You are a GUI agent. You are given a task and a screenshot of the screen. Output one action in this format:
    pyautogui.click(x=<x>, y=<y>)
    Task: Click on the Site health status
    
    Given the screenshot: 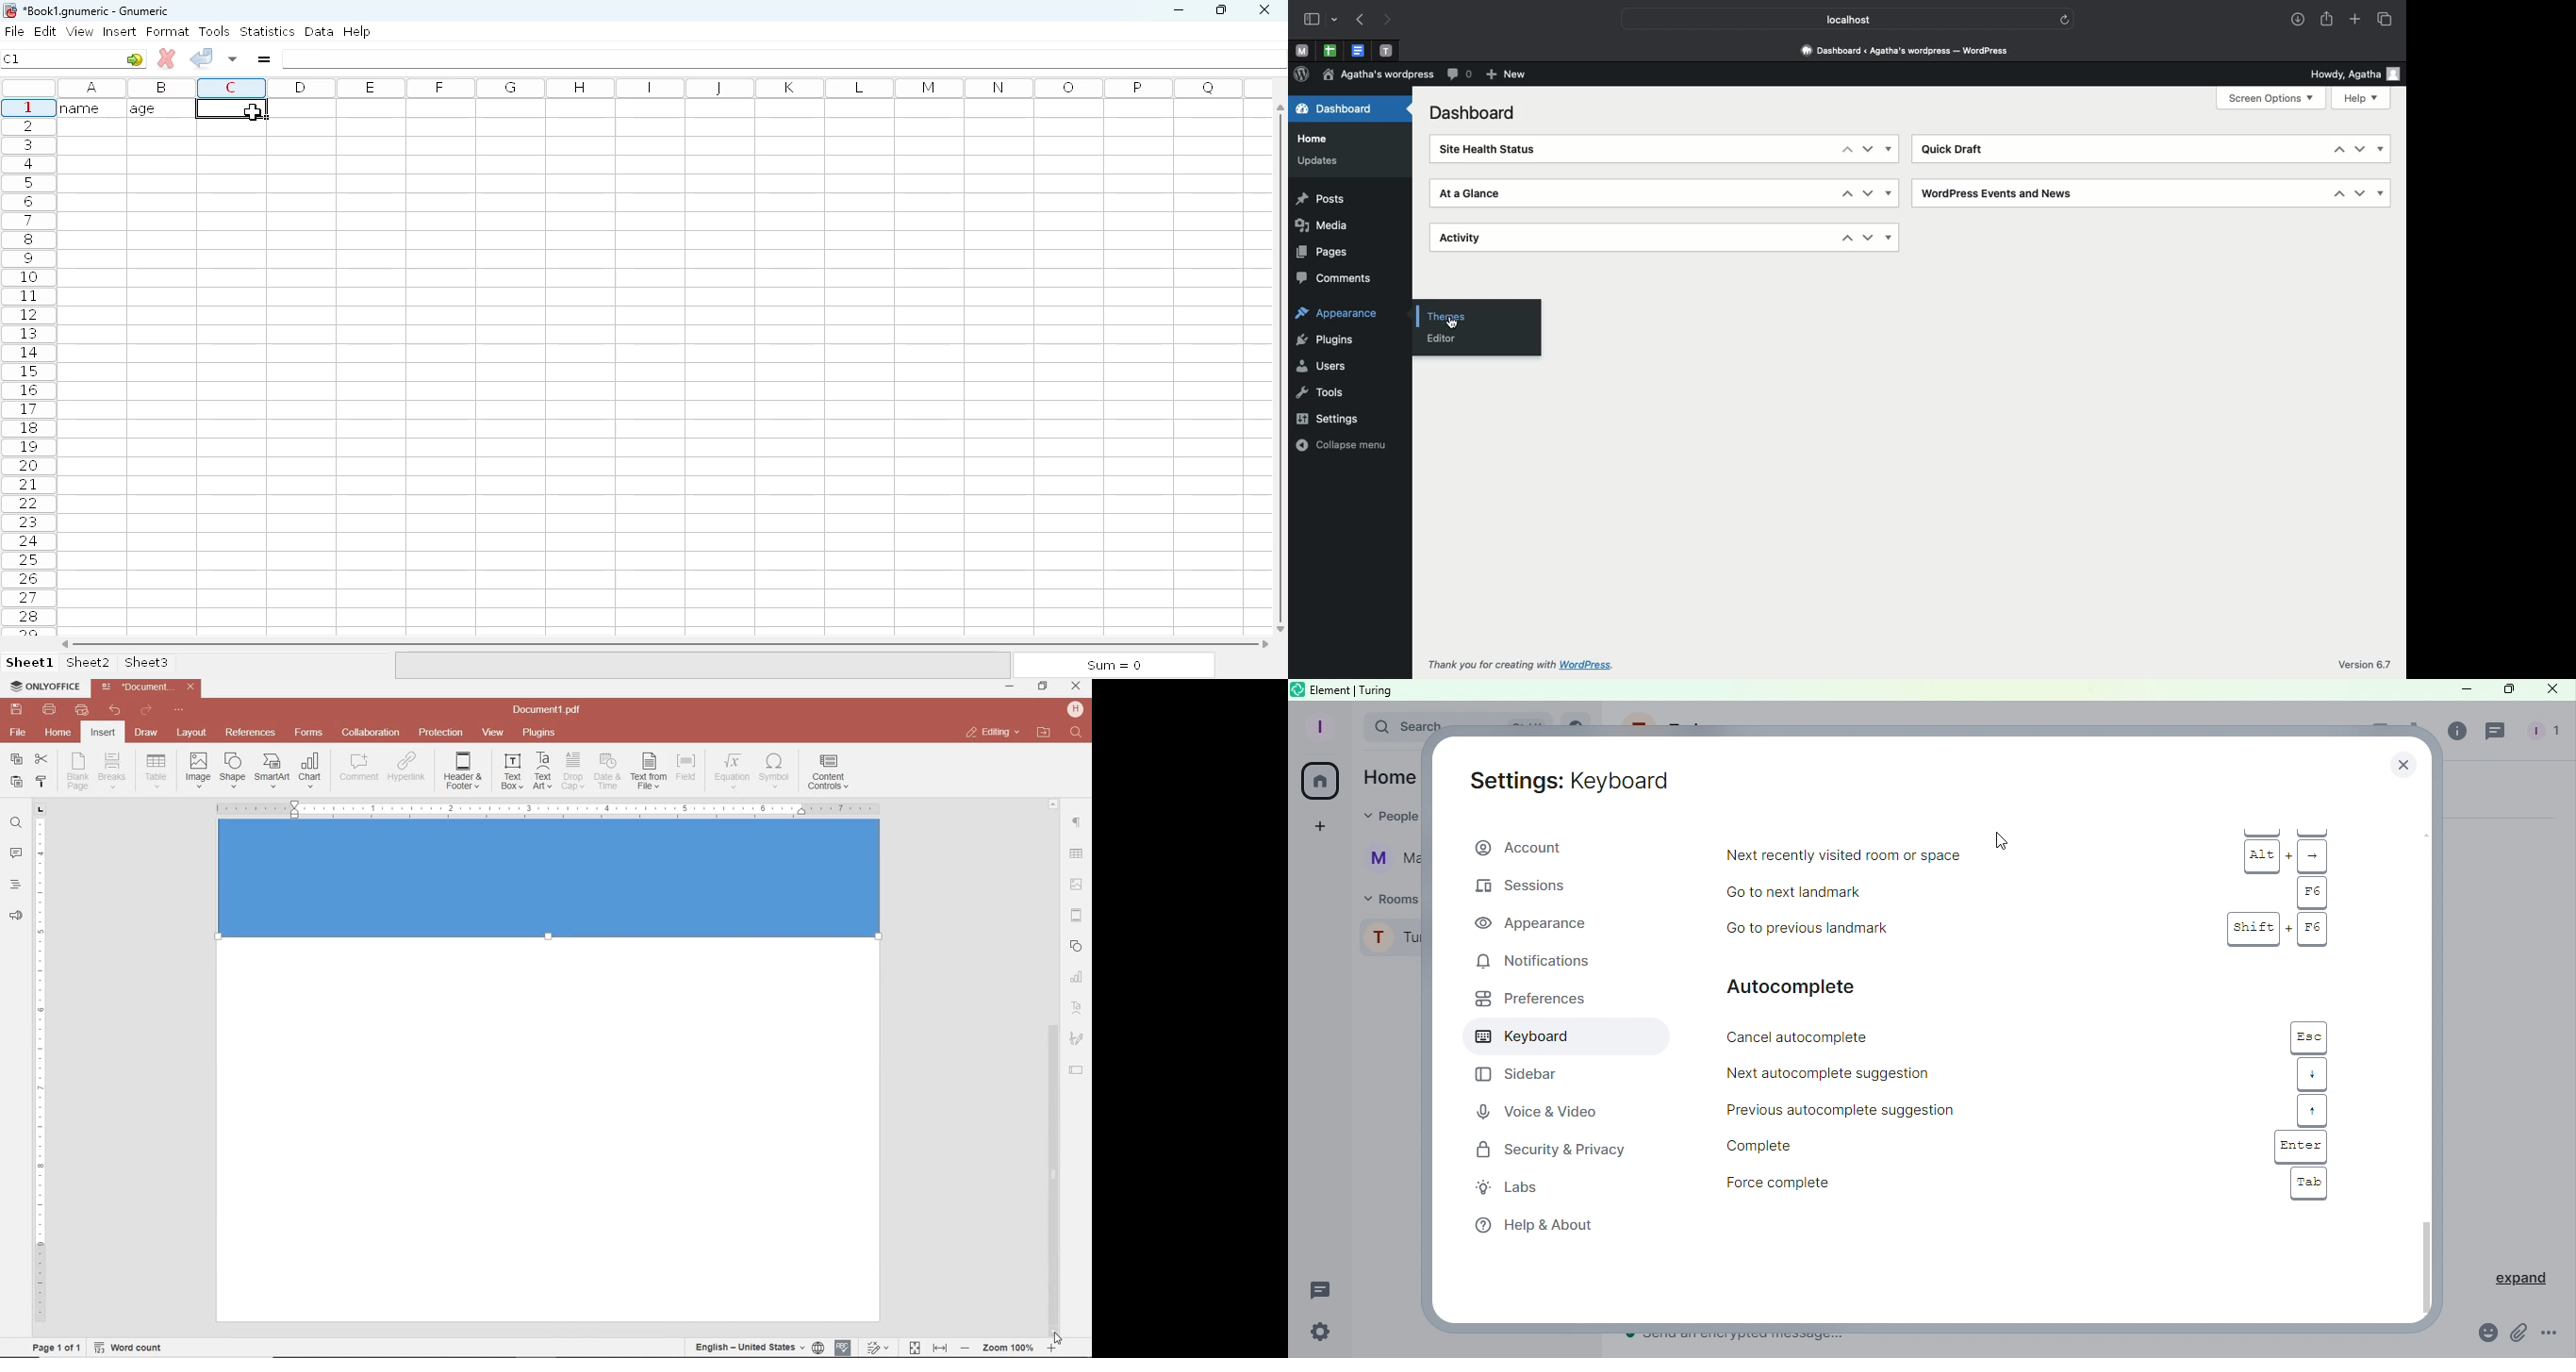 What is the action you would take?
    pyautogui.click(x=1495, y=149)
    